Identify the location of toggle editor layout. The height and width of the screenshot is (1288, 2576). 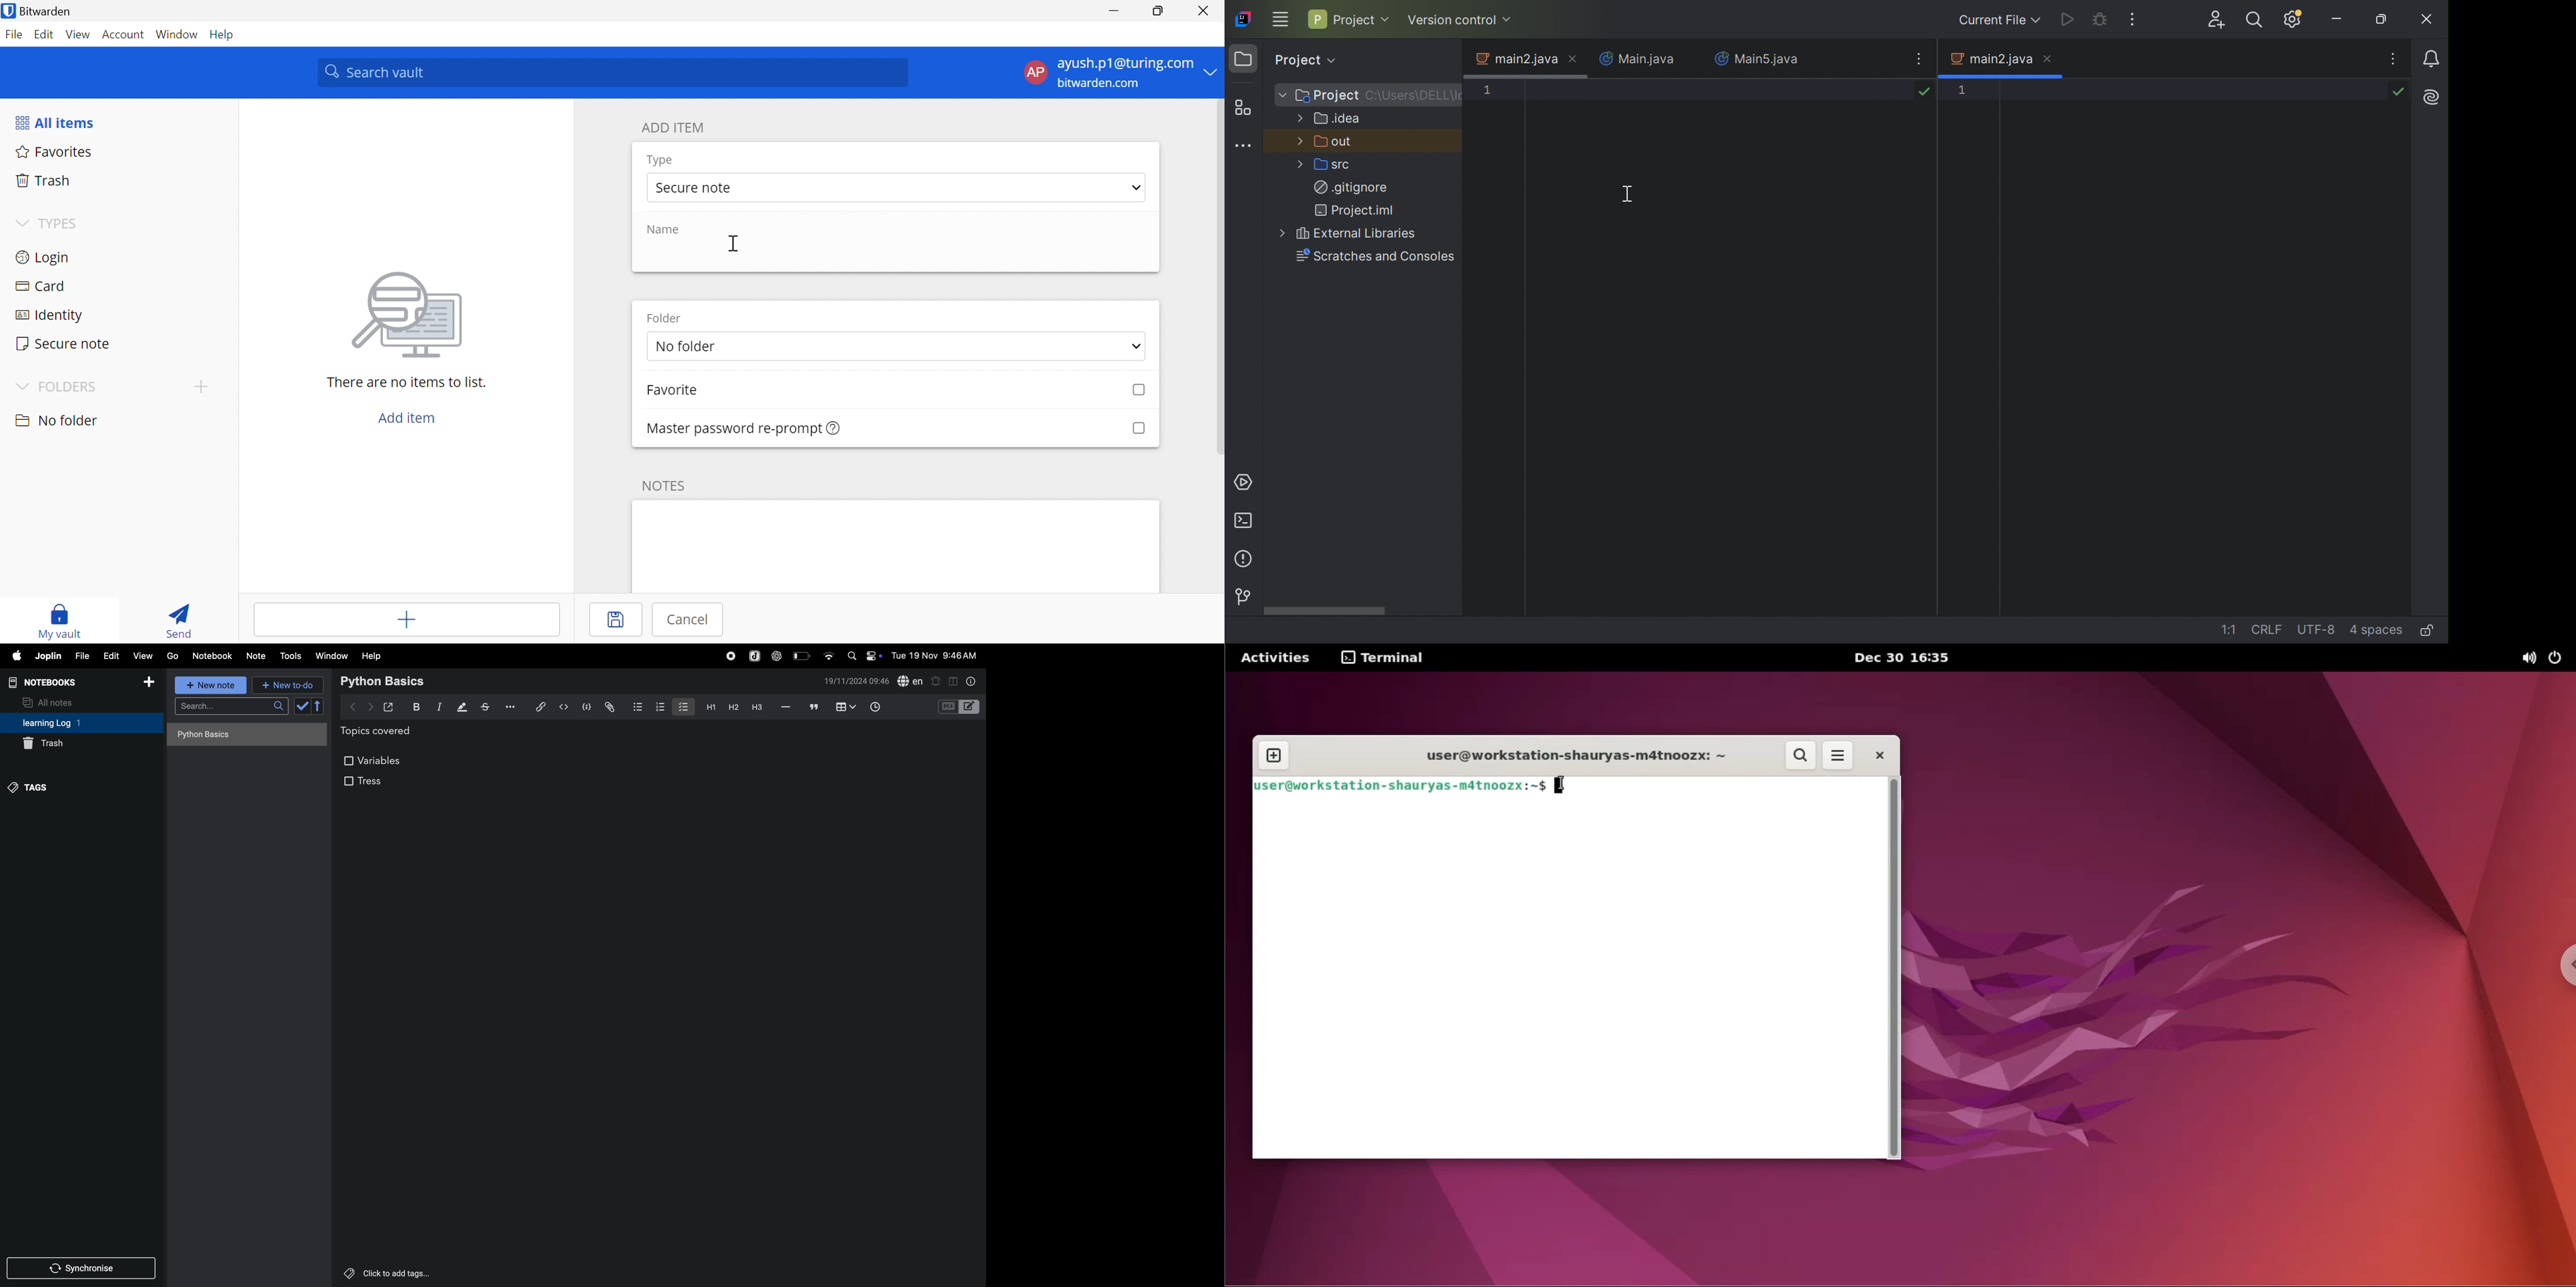
(954, 680).